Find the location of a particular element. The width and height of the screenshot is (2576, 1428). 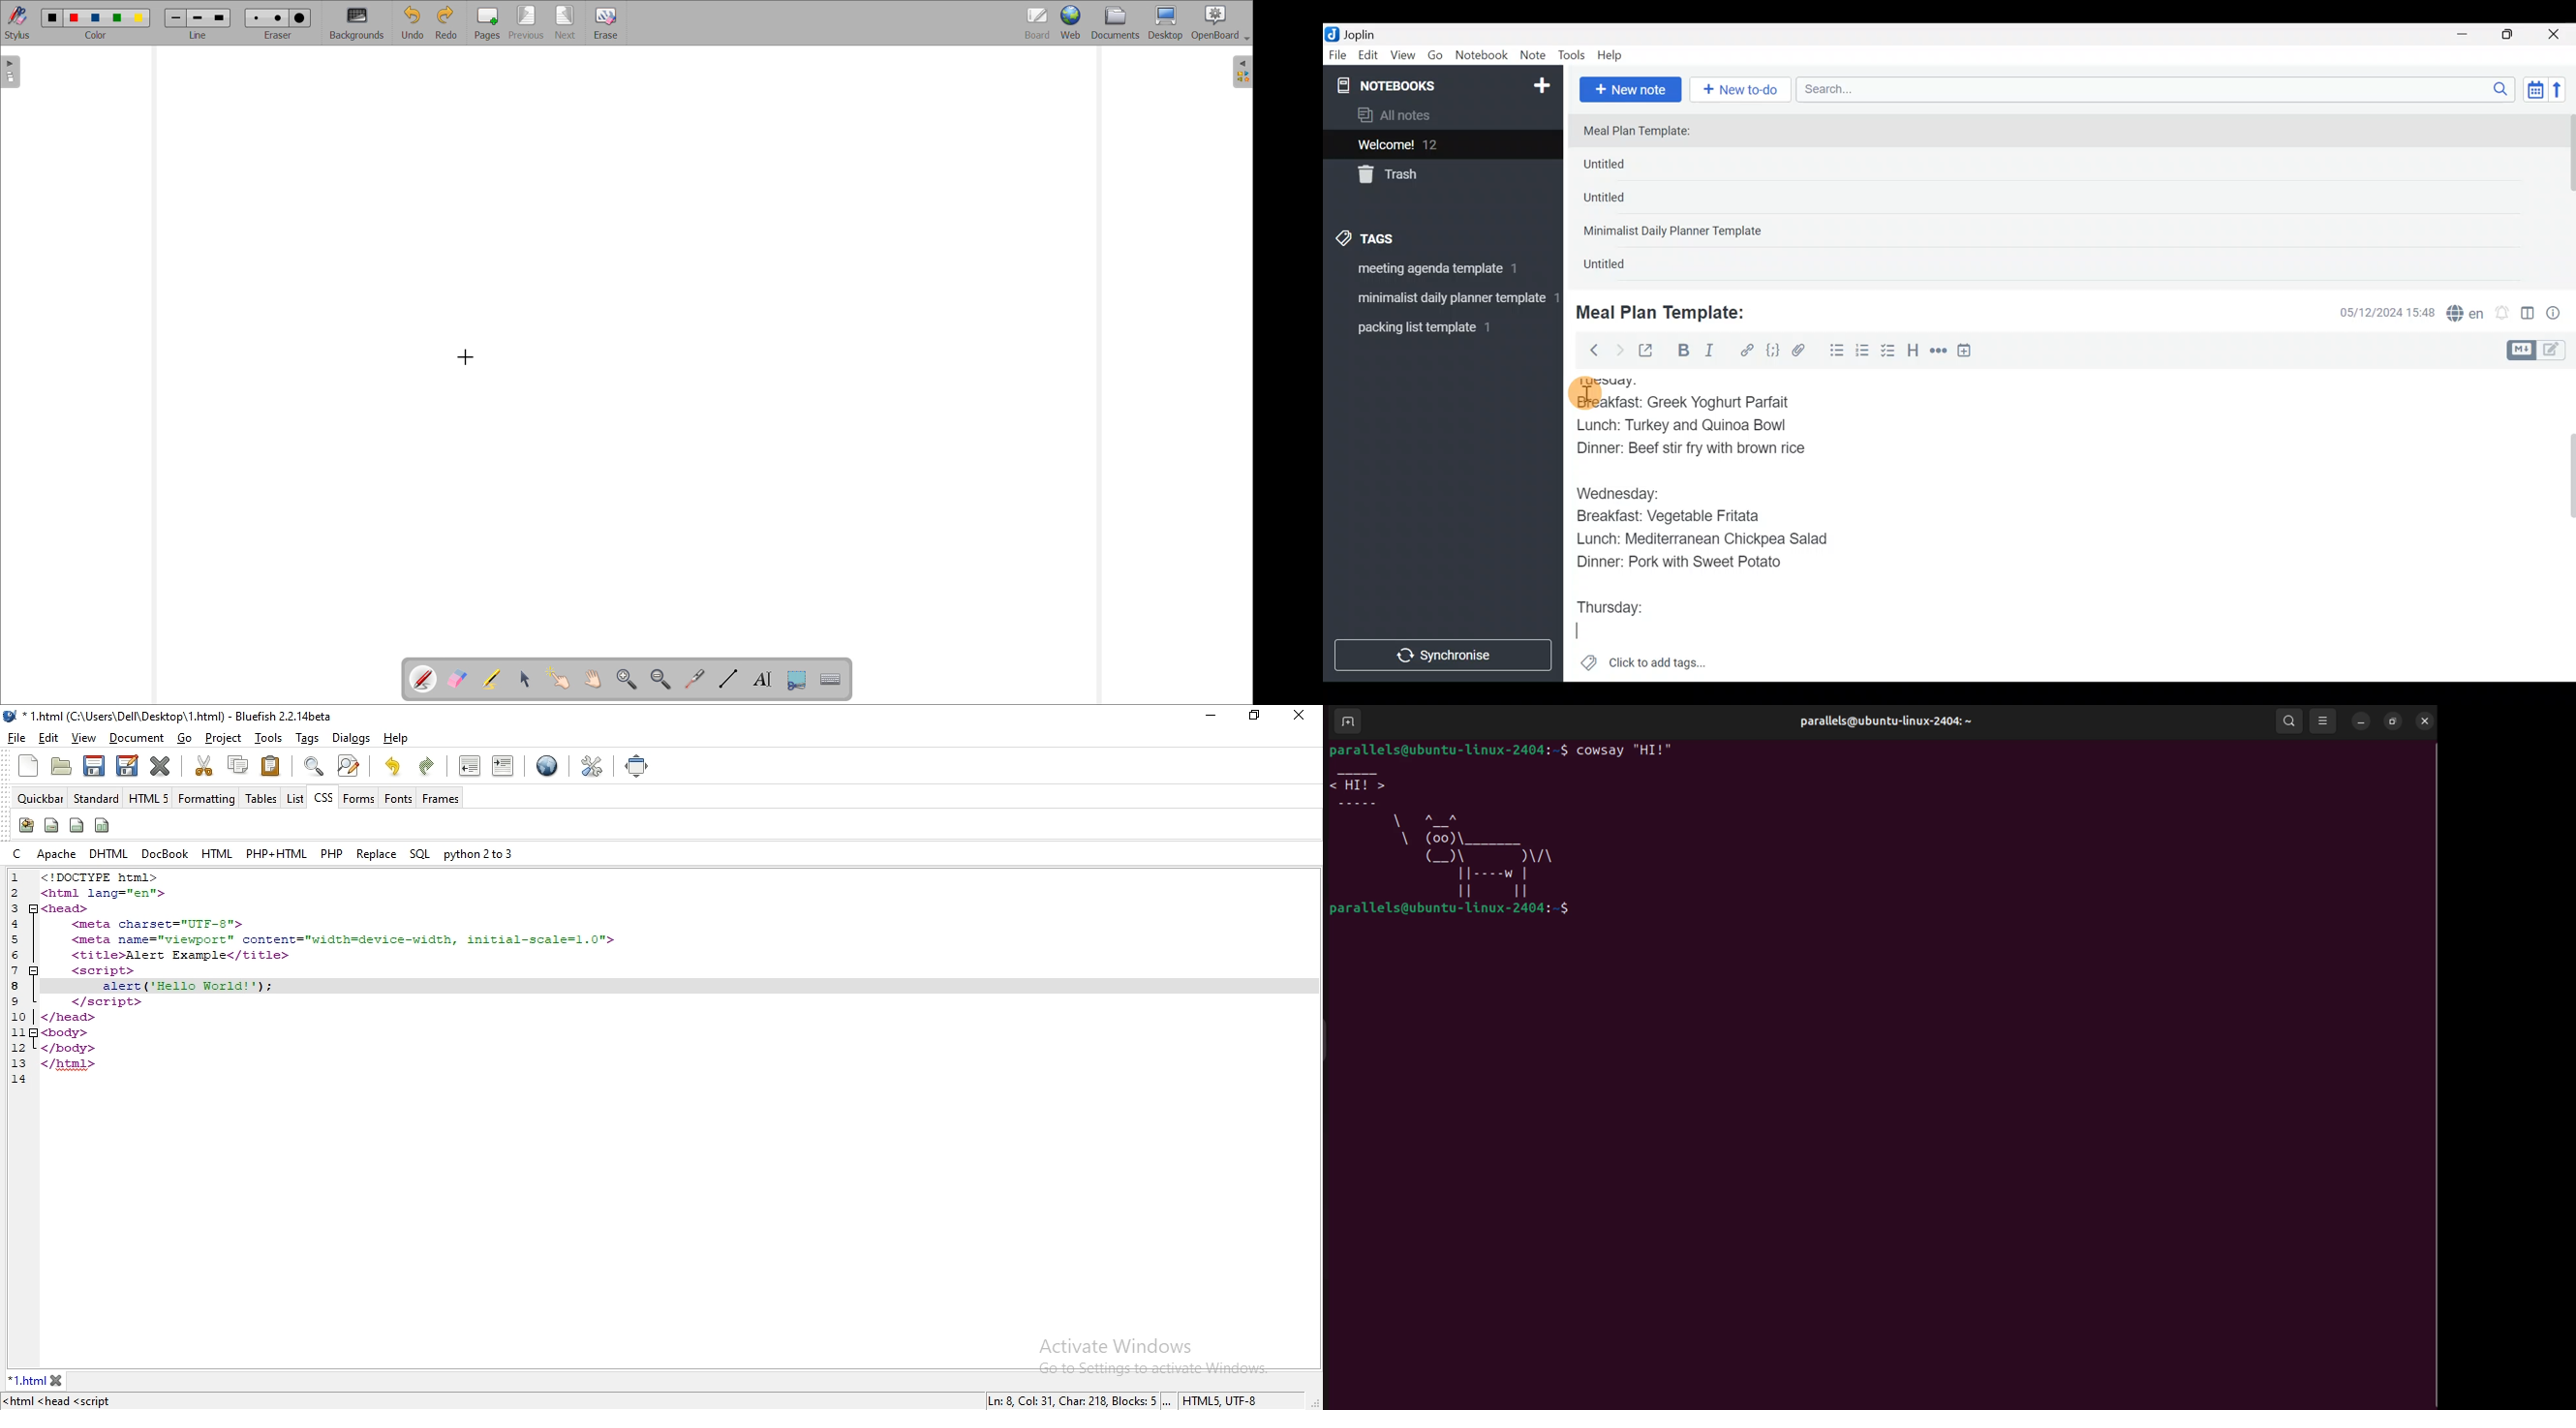

Numbered list is located at coordinates (1863, 353).